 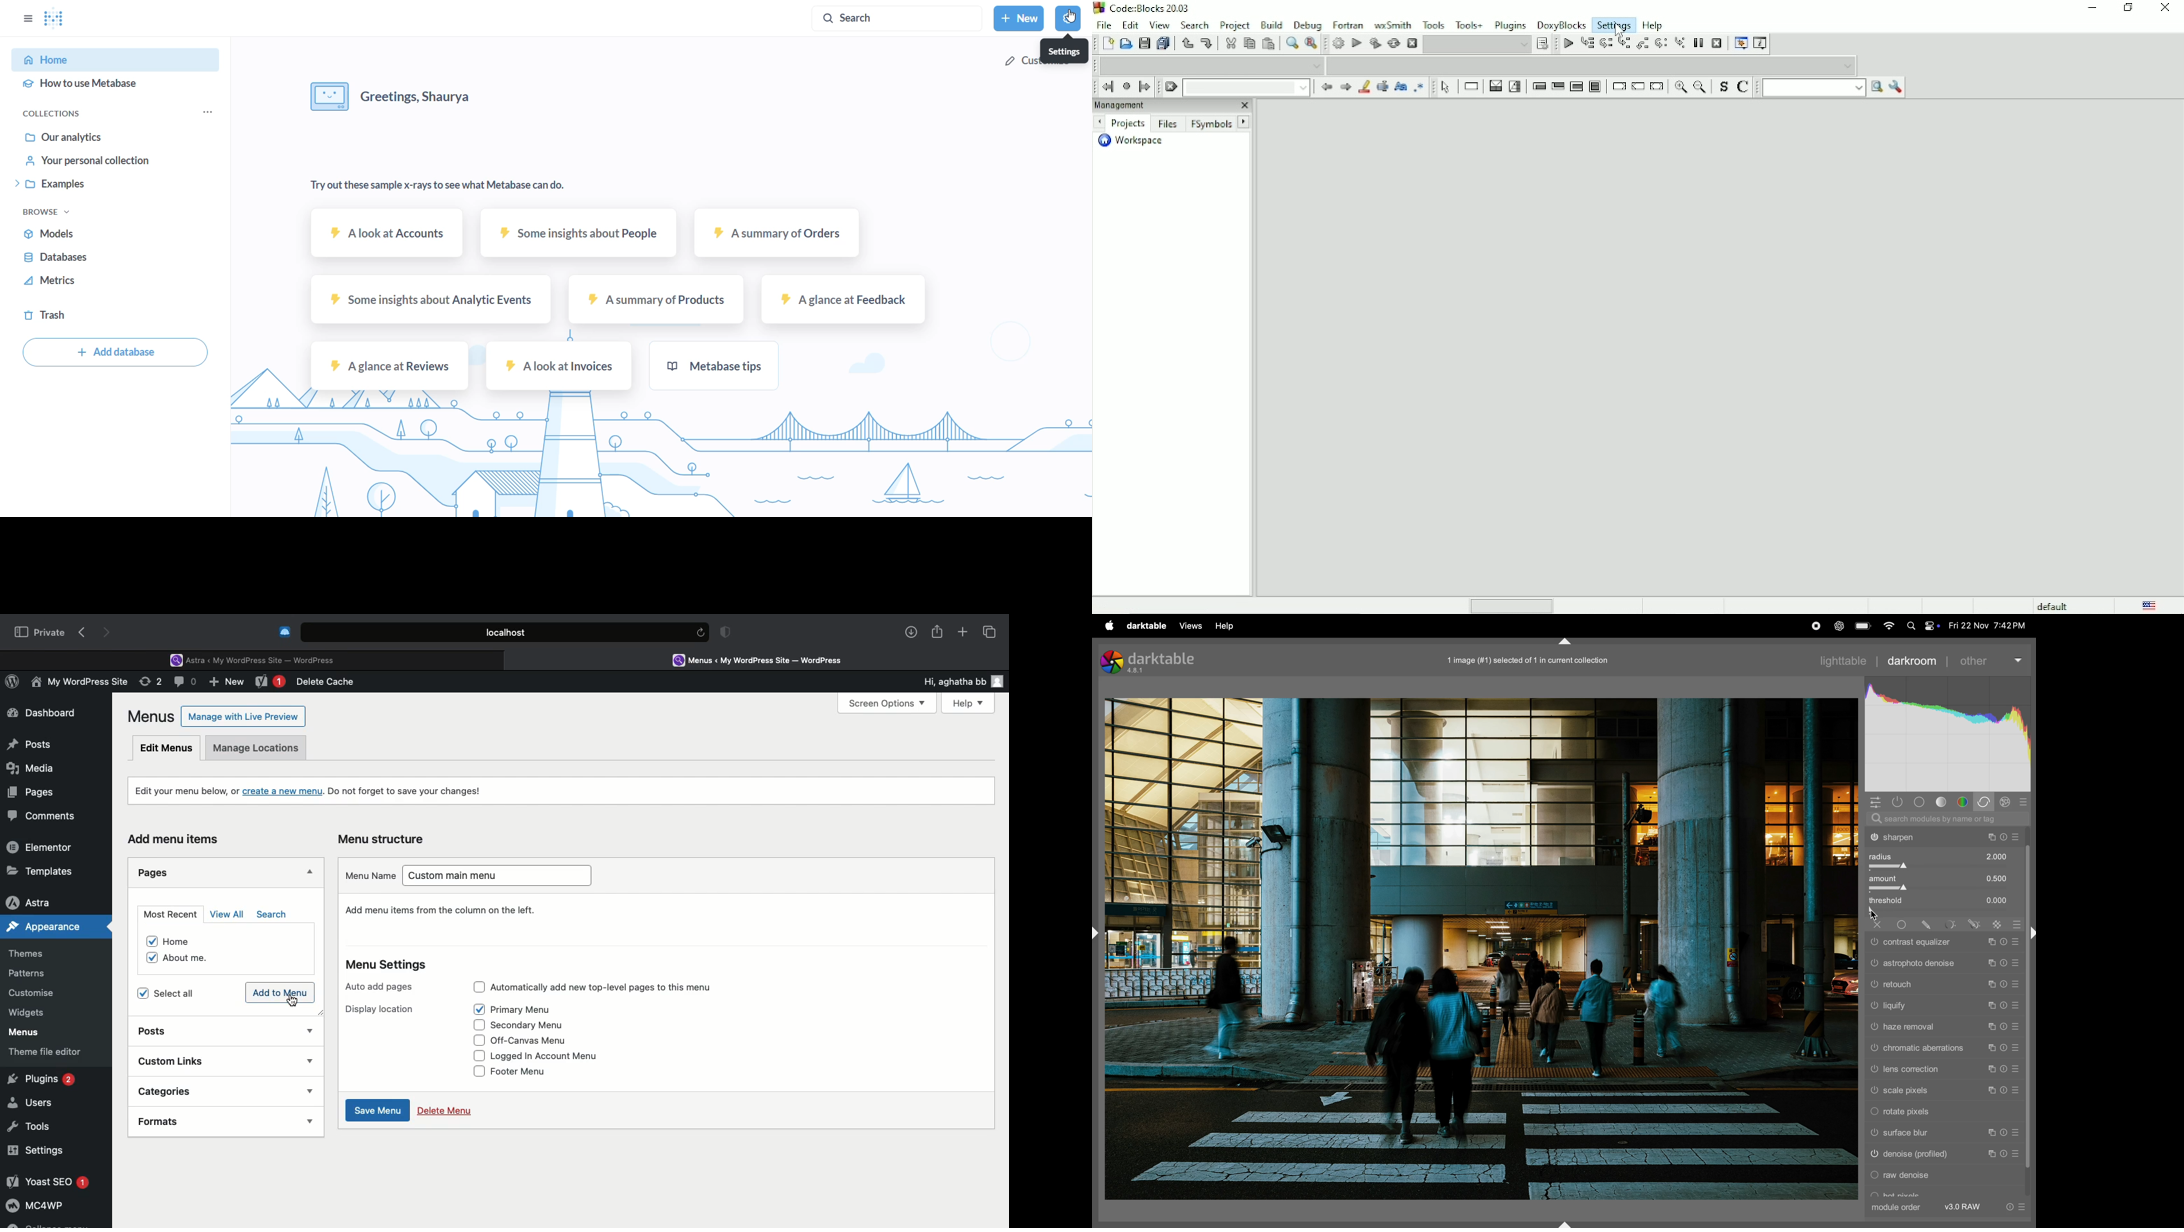 I want to click on browse, so click(x=57, y=213).